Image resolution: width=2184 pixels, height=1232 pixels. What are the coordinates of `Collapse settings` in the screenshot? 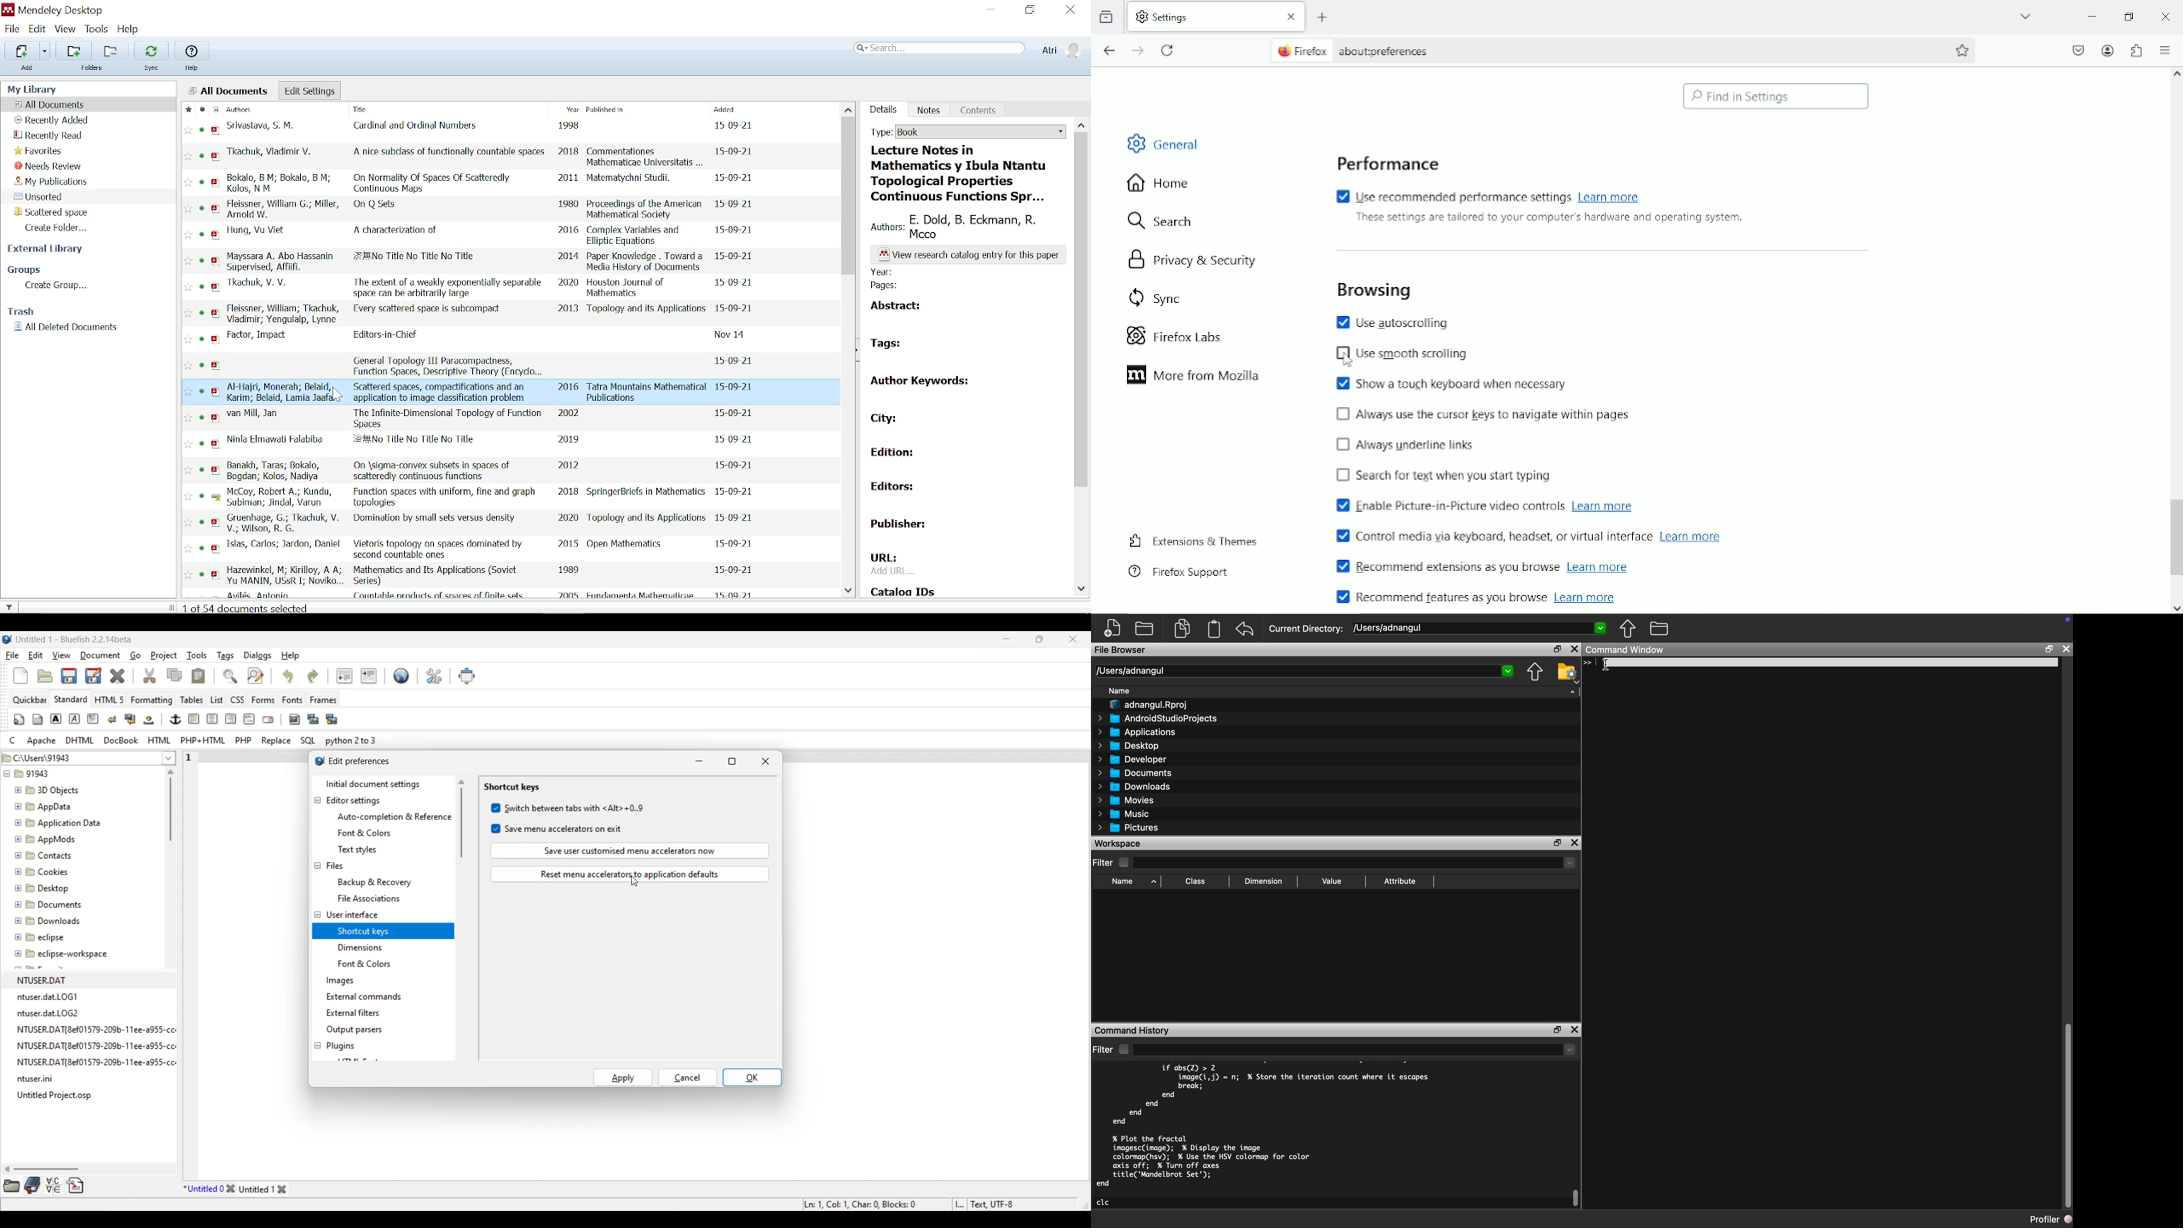 It's located at (317, 923).